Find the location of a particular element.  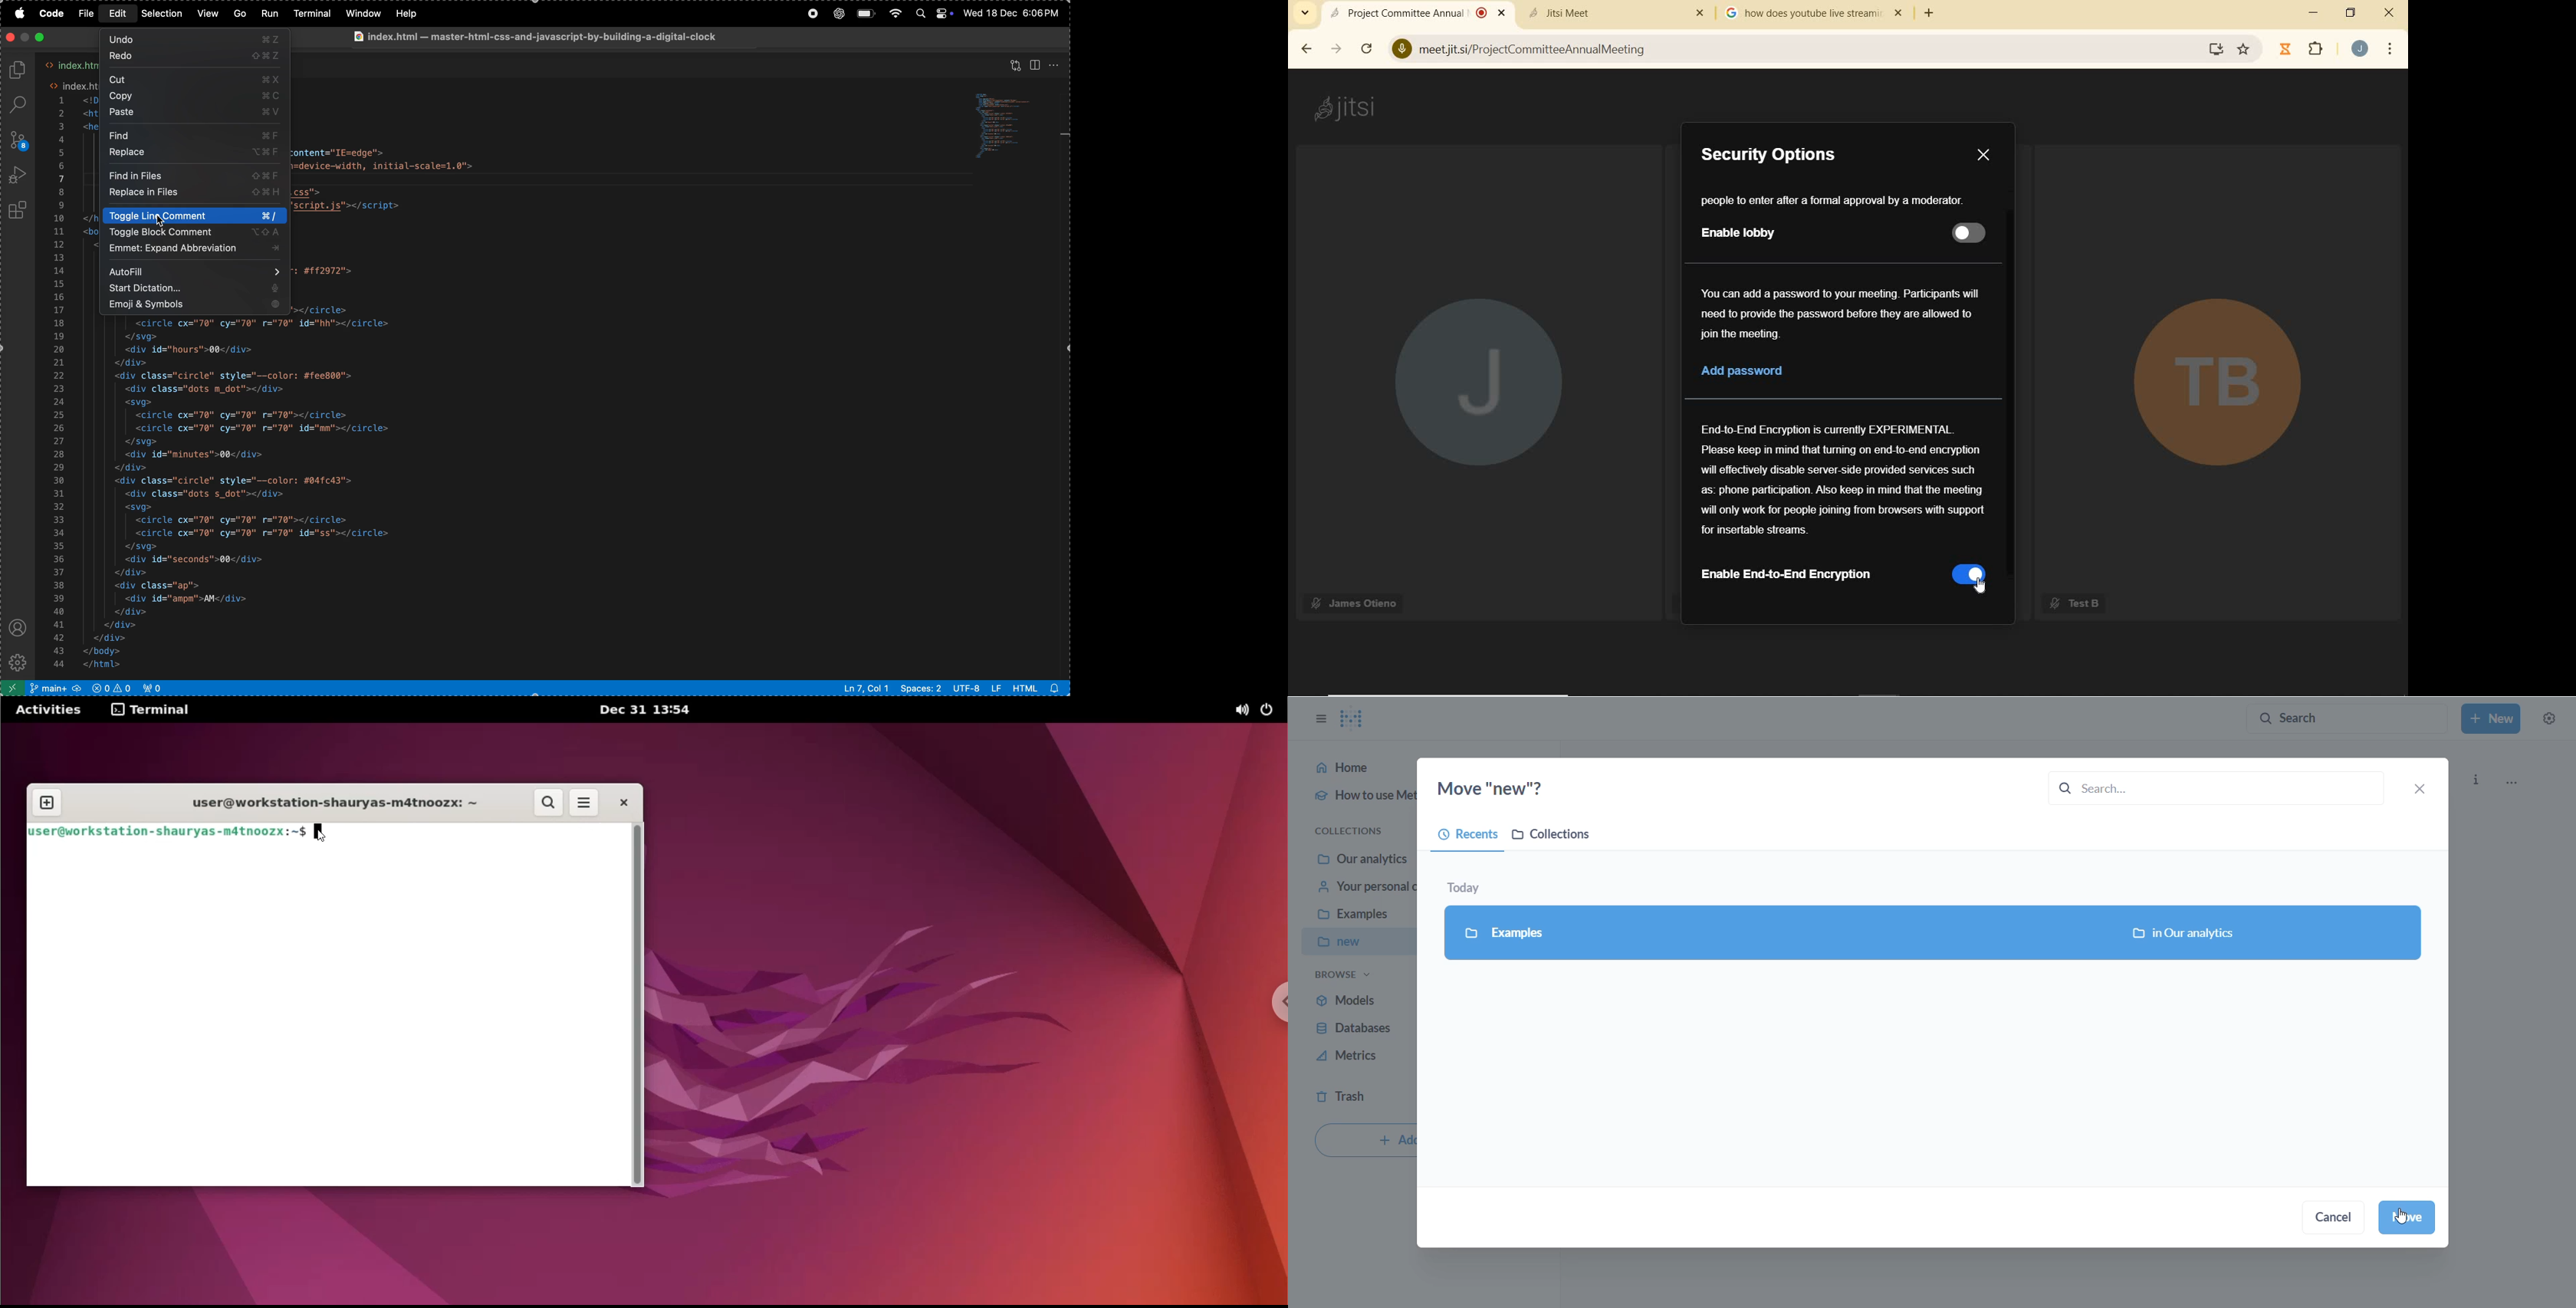

ACCOUNT is located at coordinates (2360, 48).